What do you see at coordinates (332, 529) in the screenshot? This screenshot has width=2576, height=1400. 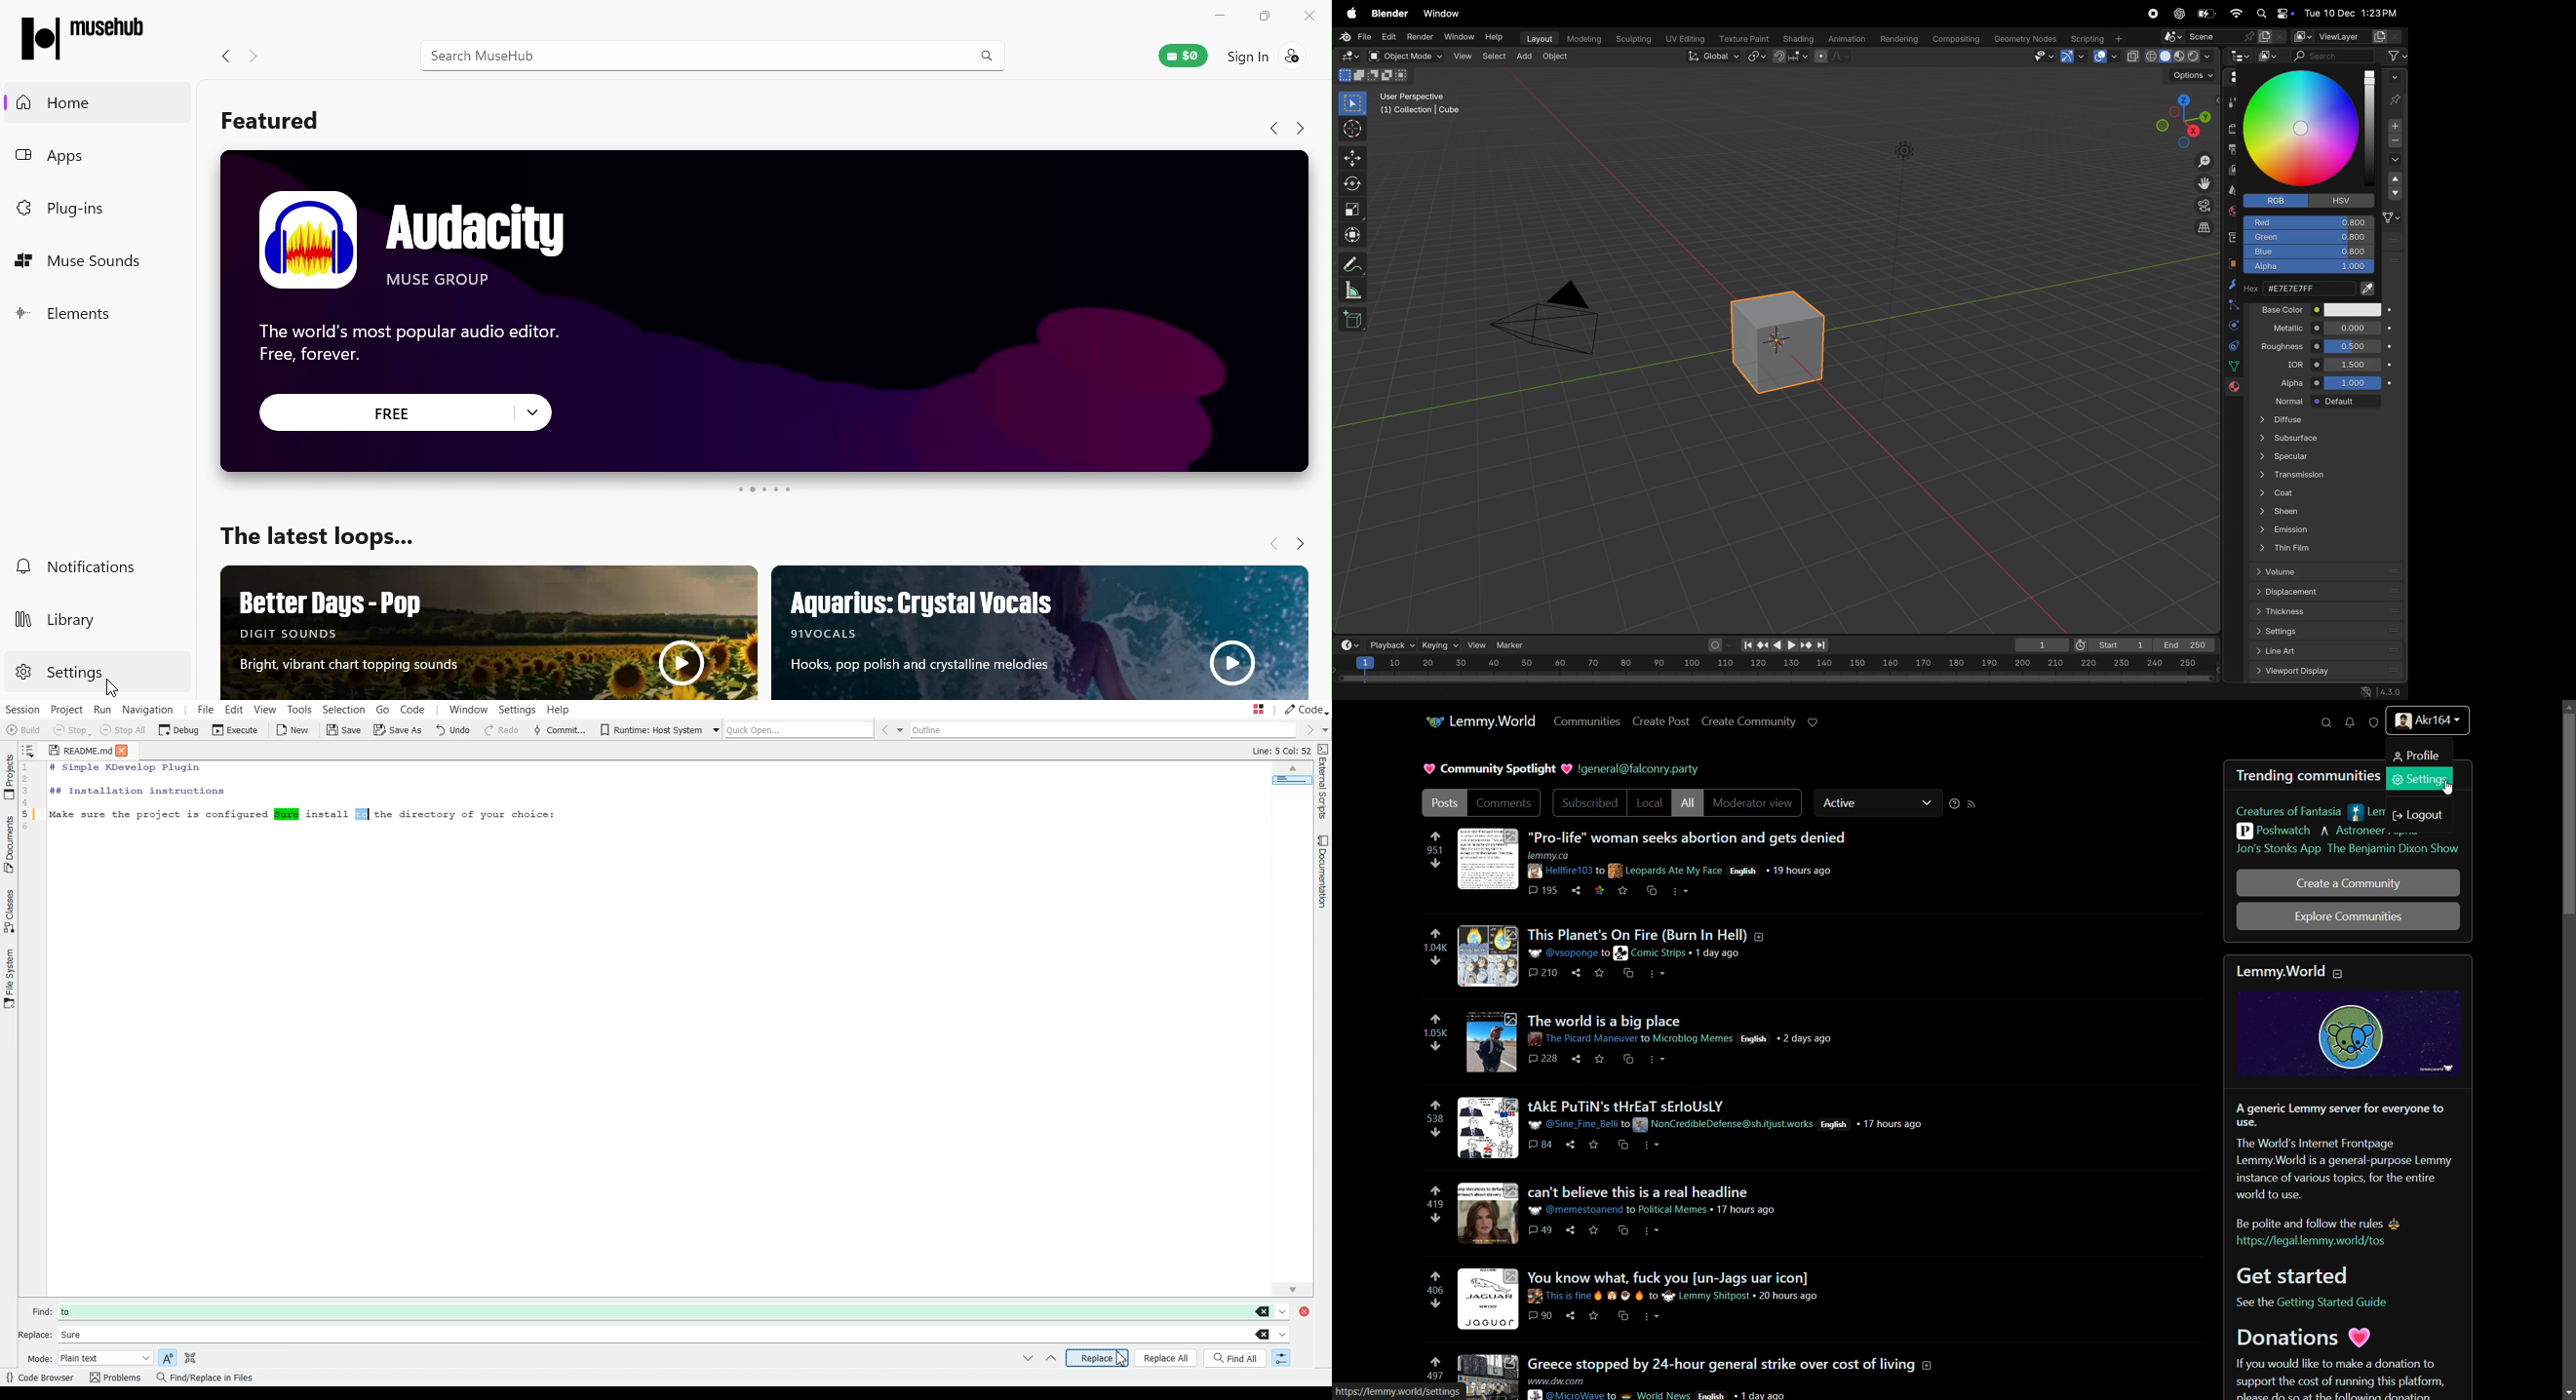 I see `The latest loop` at bounding box center [332, 529].